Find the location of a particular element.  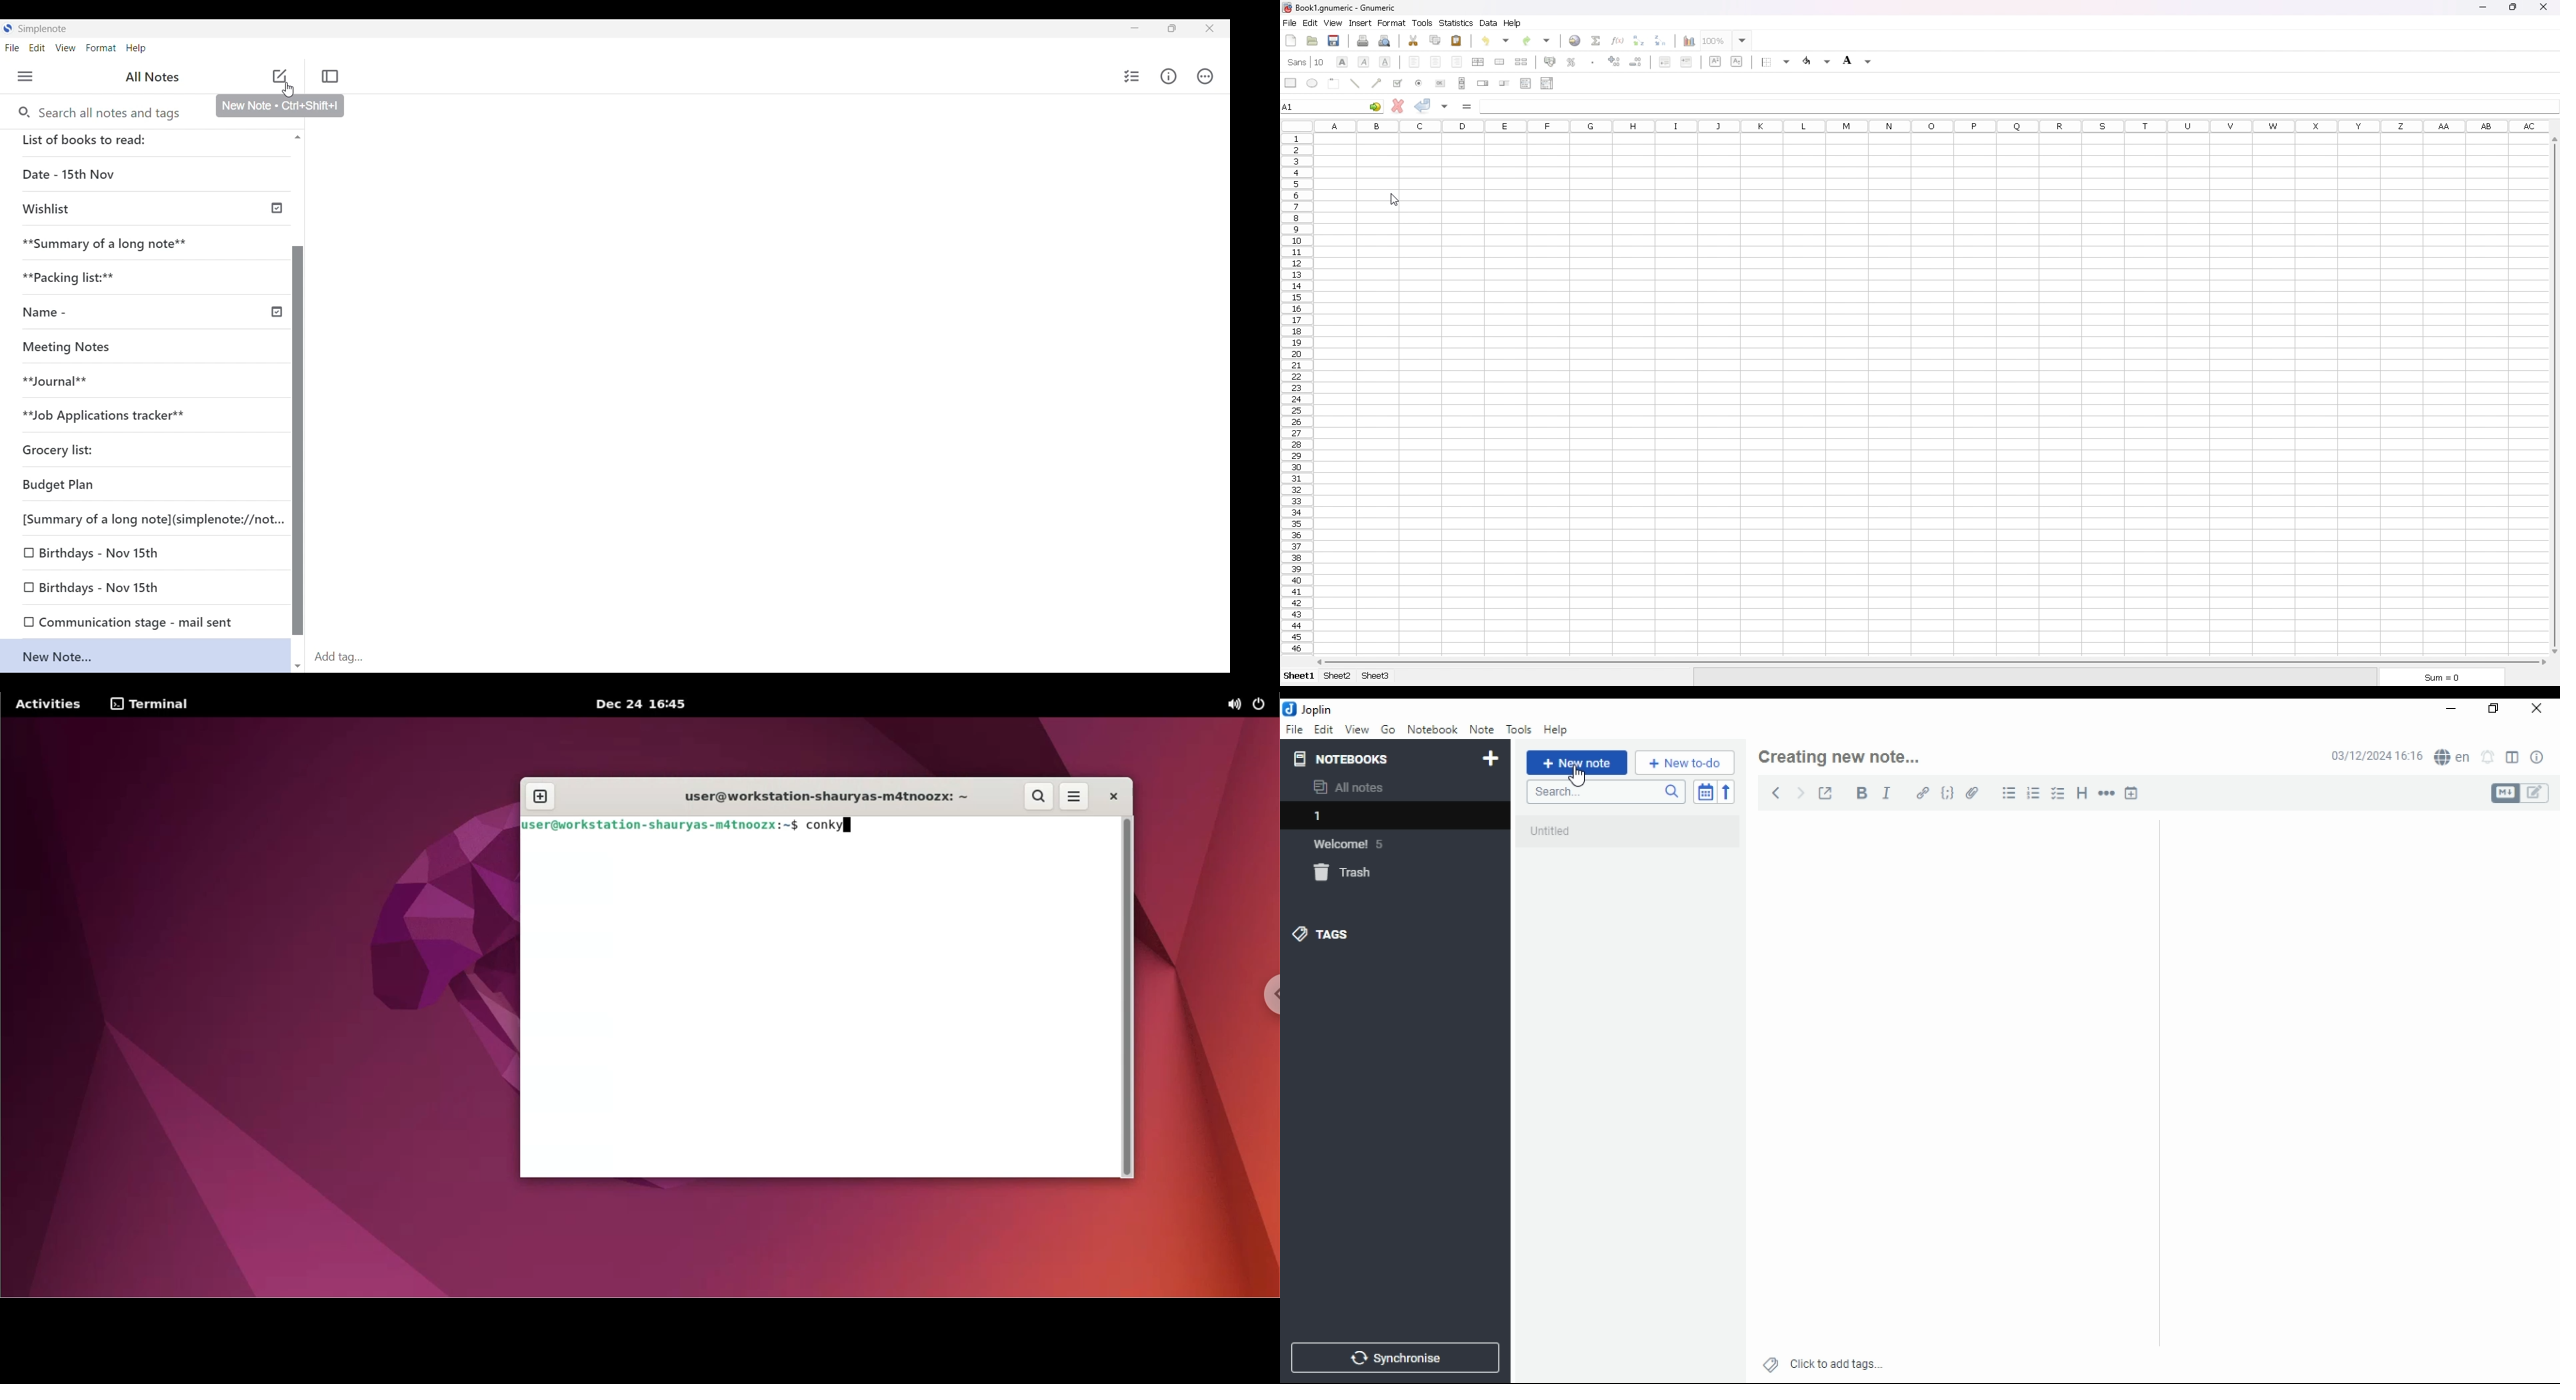

Grocery list: is located at coordinates (85, 448).